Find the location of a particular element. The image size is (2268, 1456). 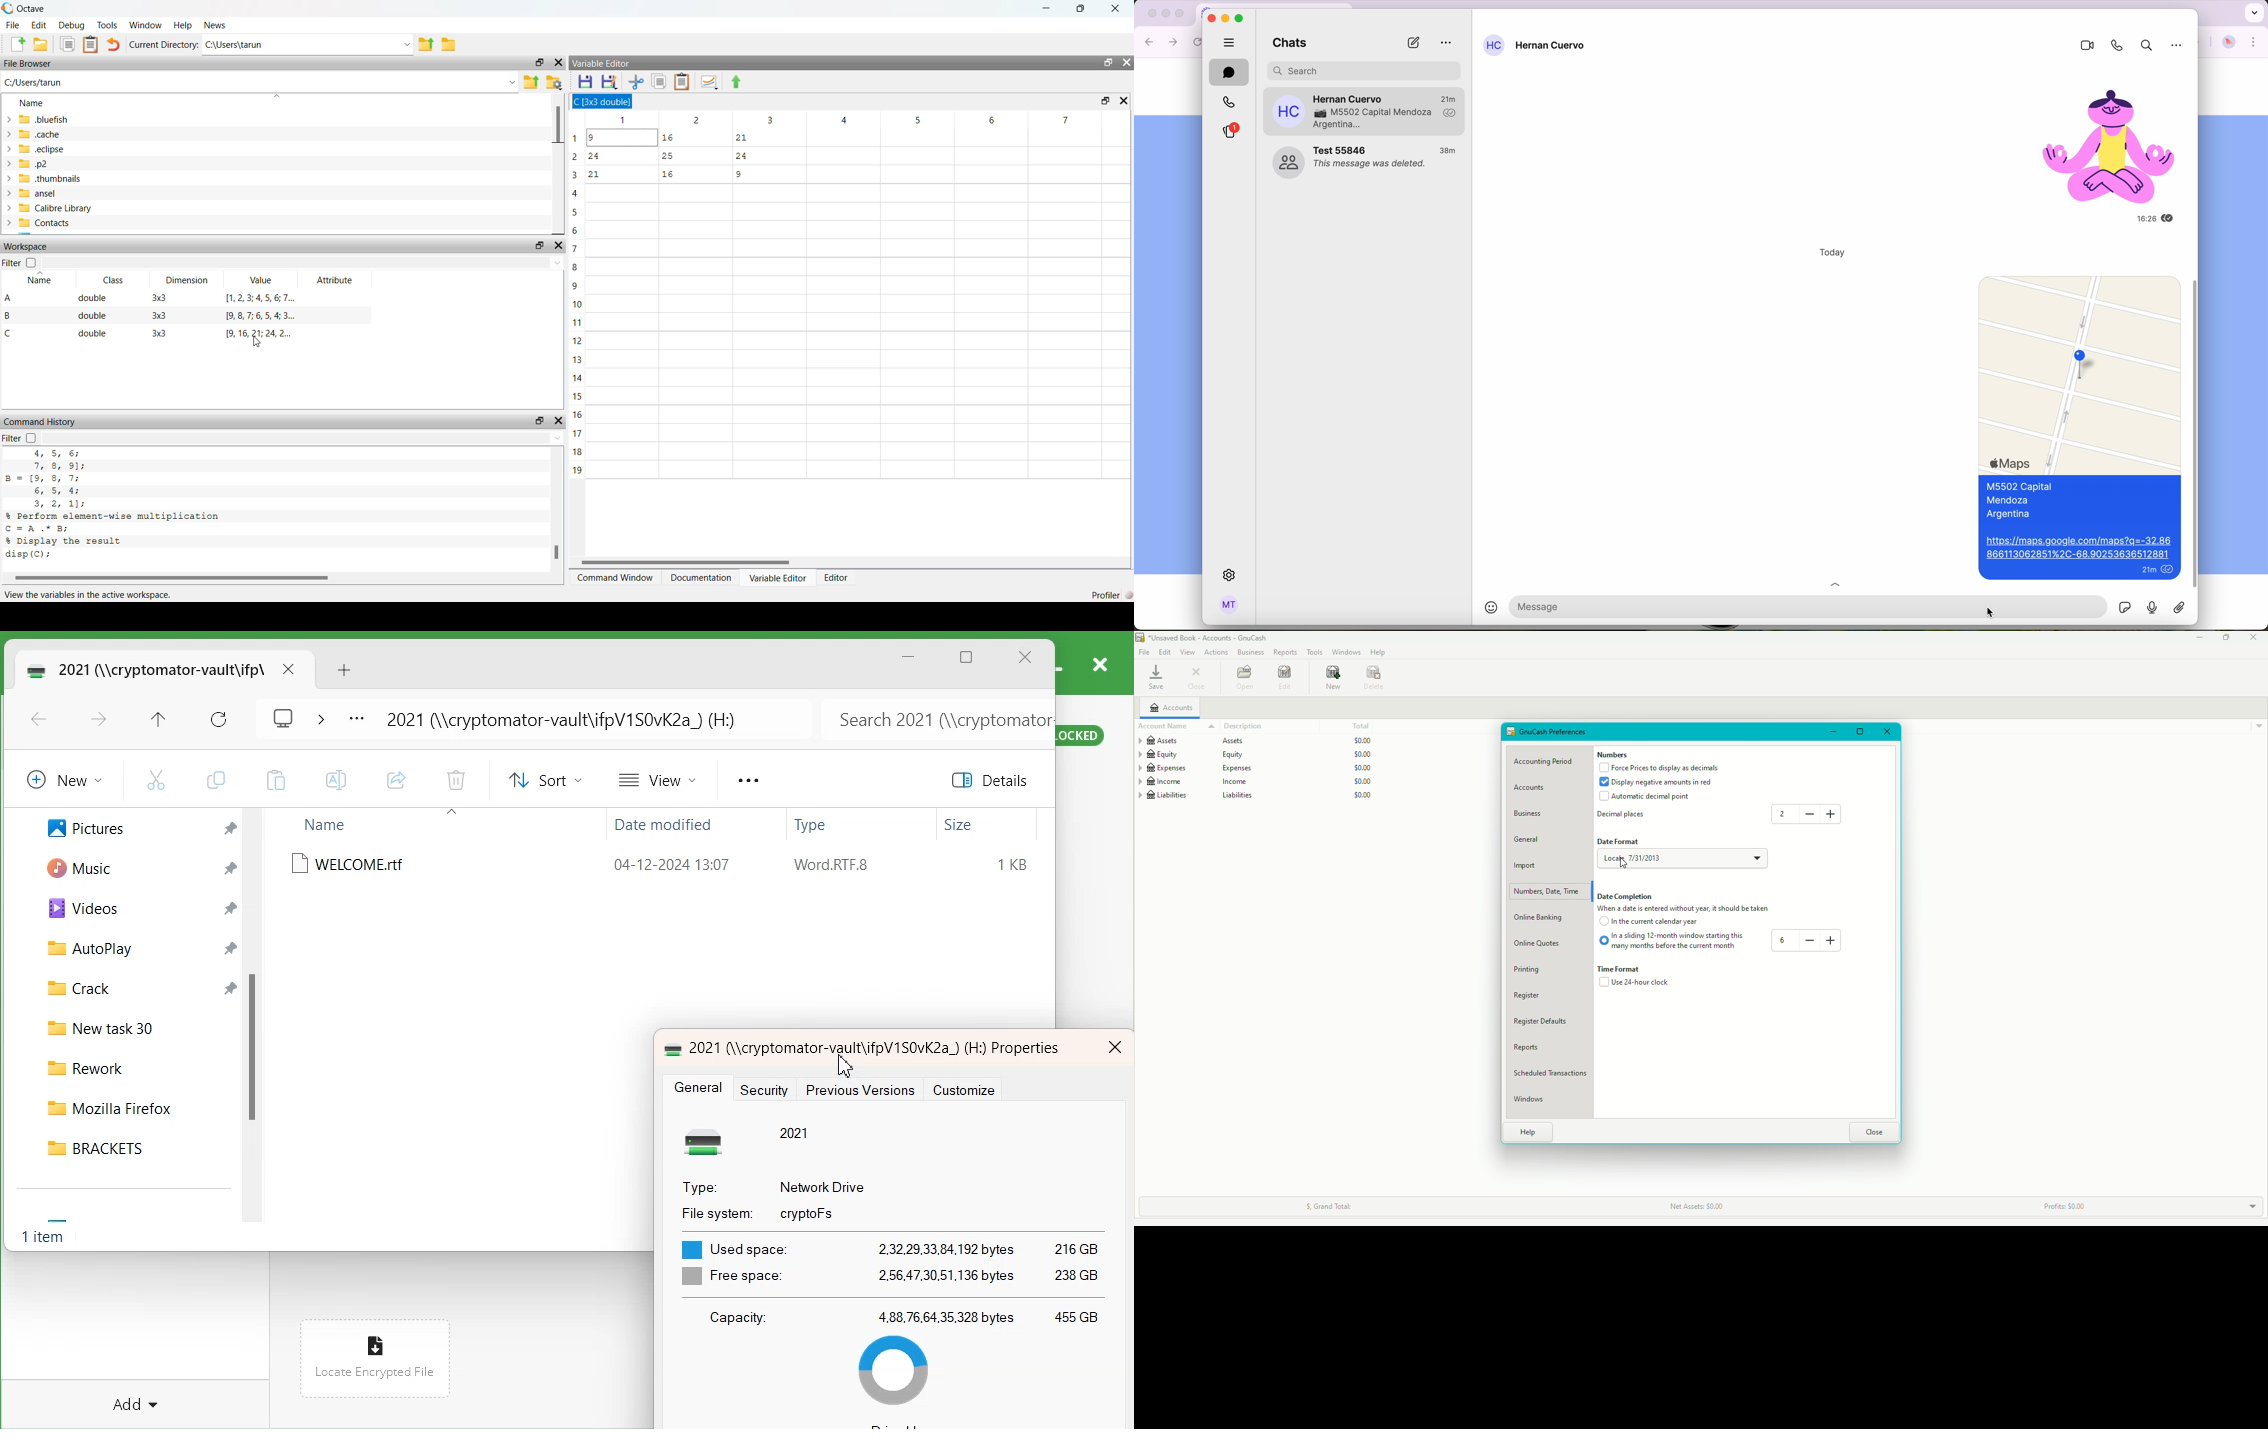

This message was deleted. is located at coordinates (1371, 165).